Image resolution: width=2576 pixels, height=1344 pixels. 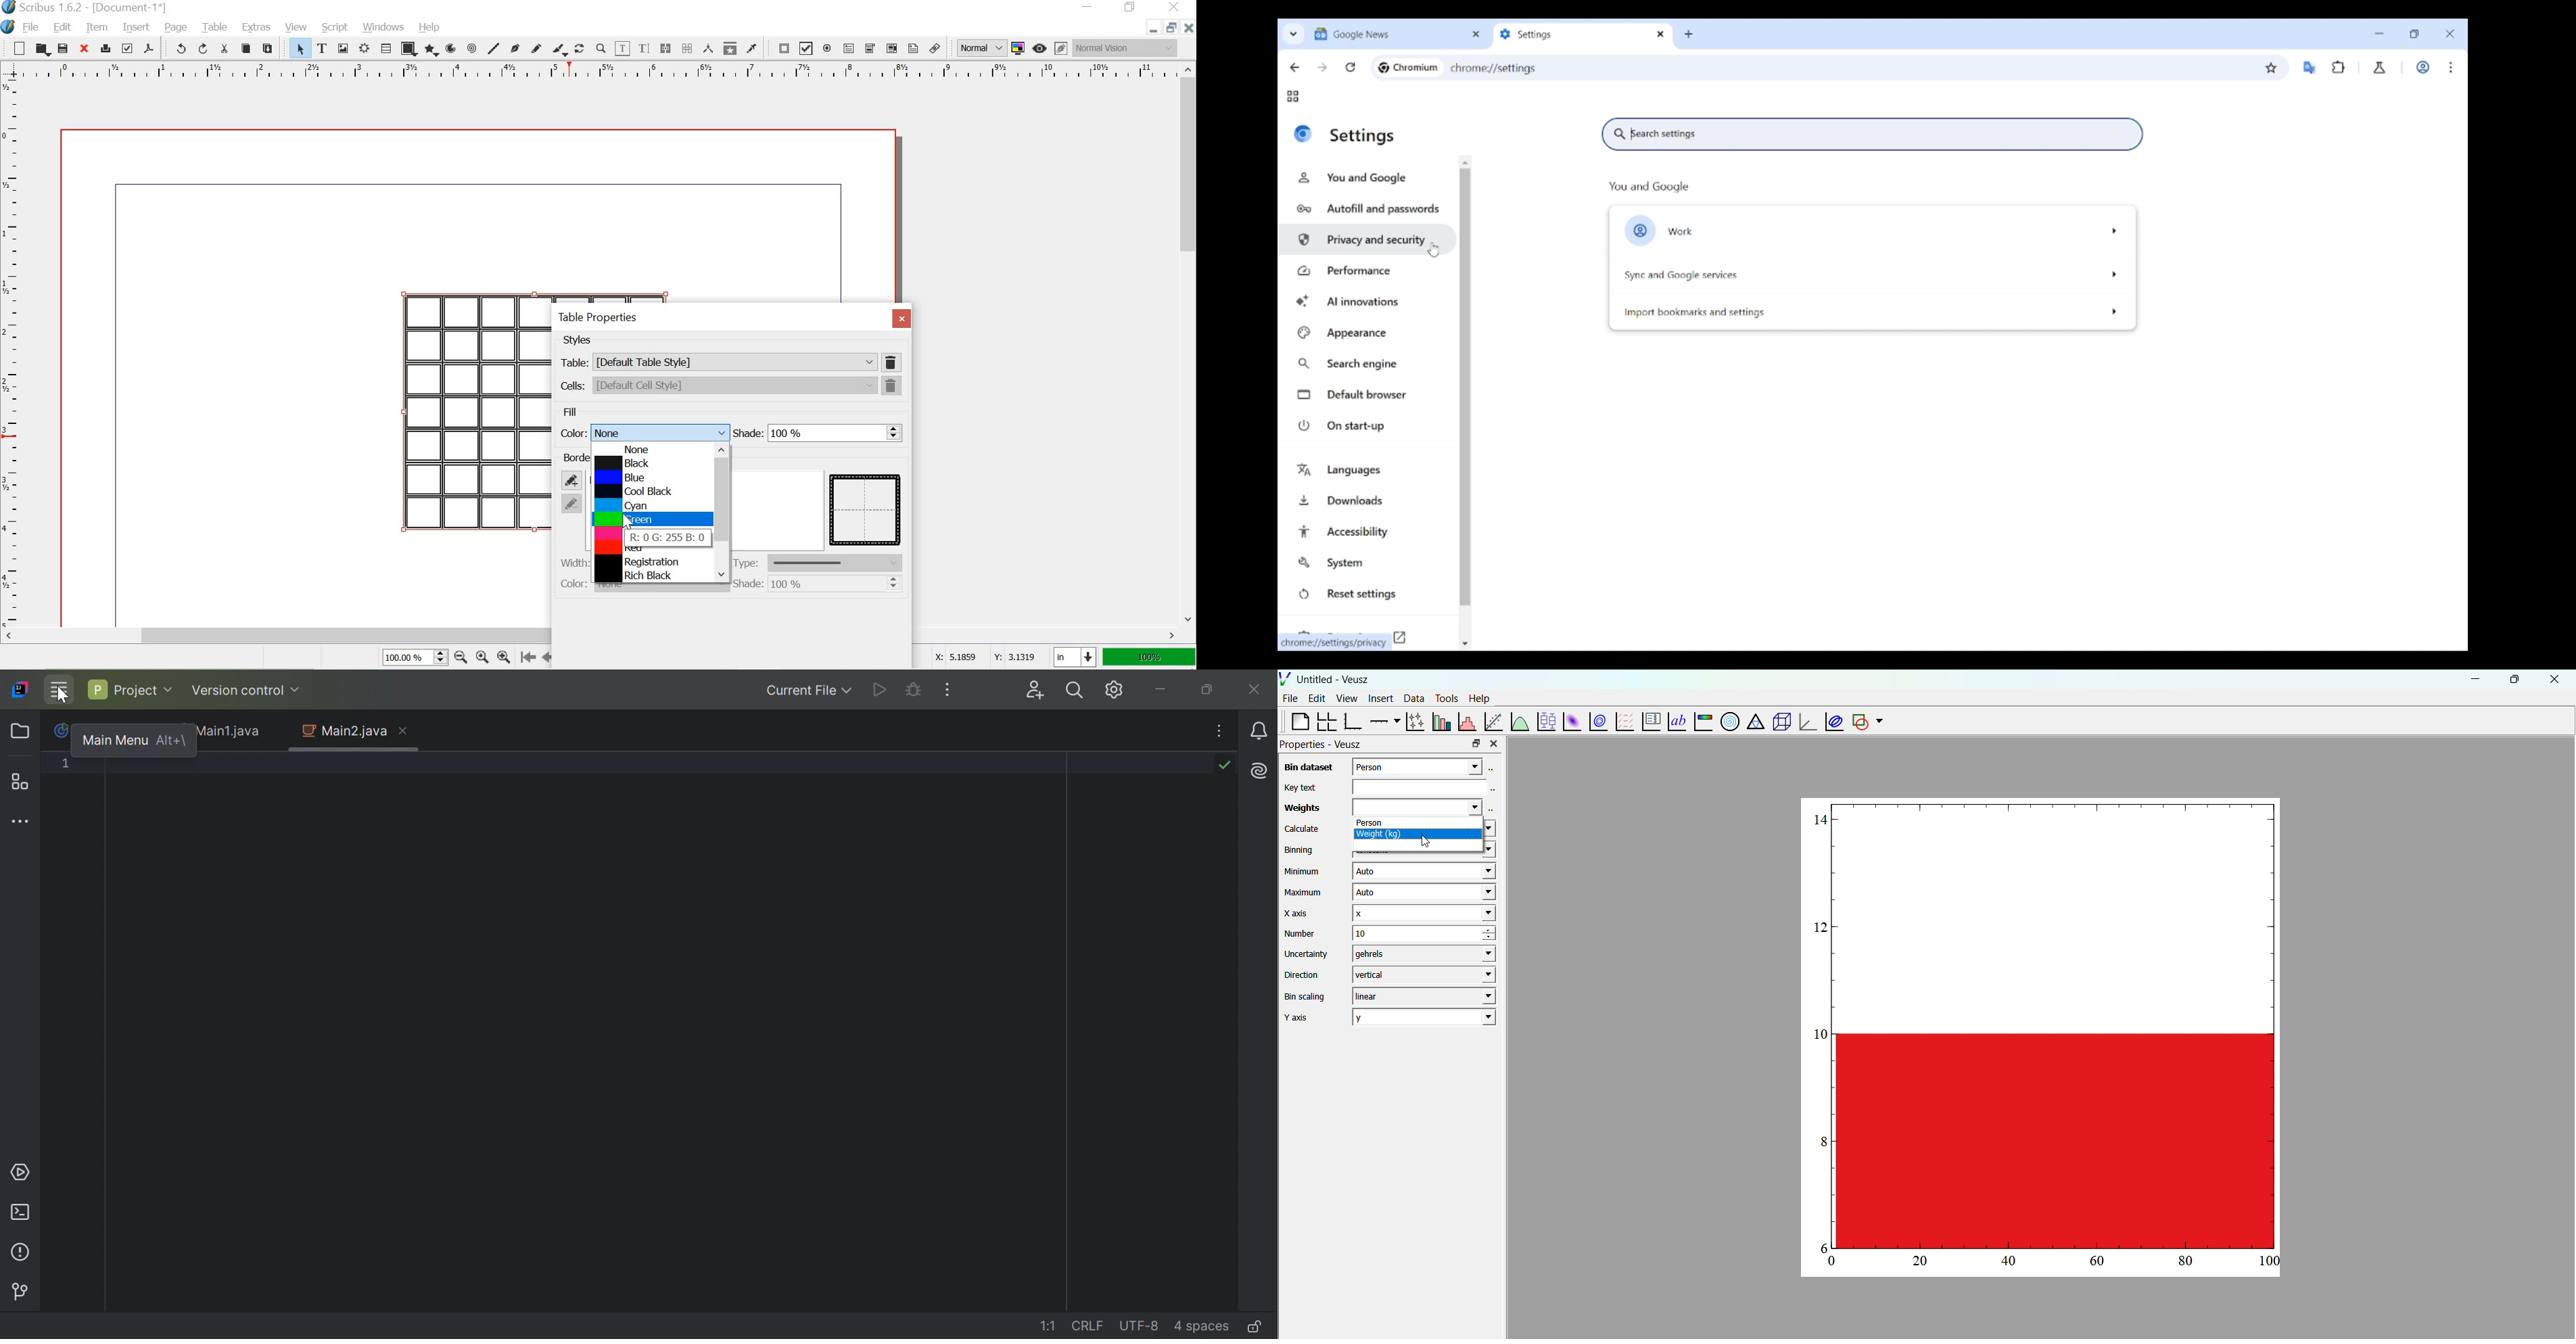 What do you see at coordinates (624, 463) in the screenshot?
I see `black` at bounding box center [624, 463].